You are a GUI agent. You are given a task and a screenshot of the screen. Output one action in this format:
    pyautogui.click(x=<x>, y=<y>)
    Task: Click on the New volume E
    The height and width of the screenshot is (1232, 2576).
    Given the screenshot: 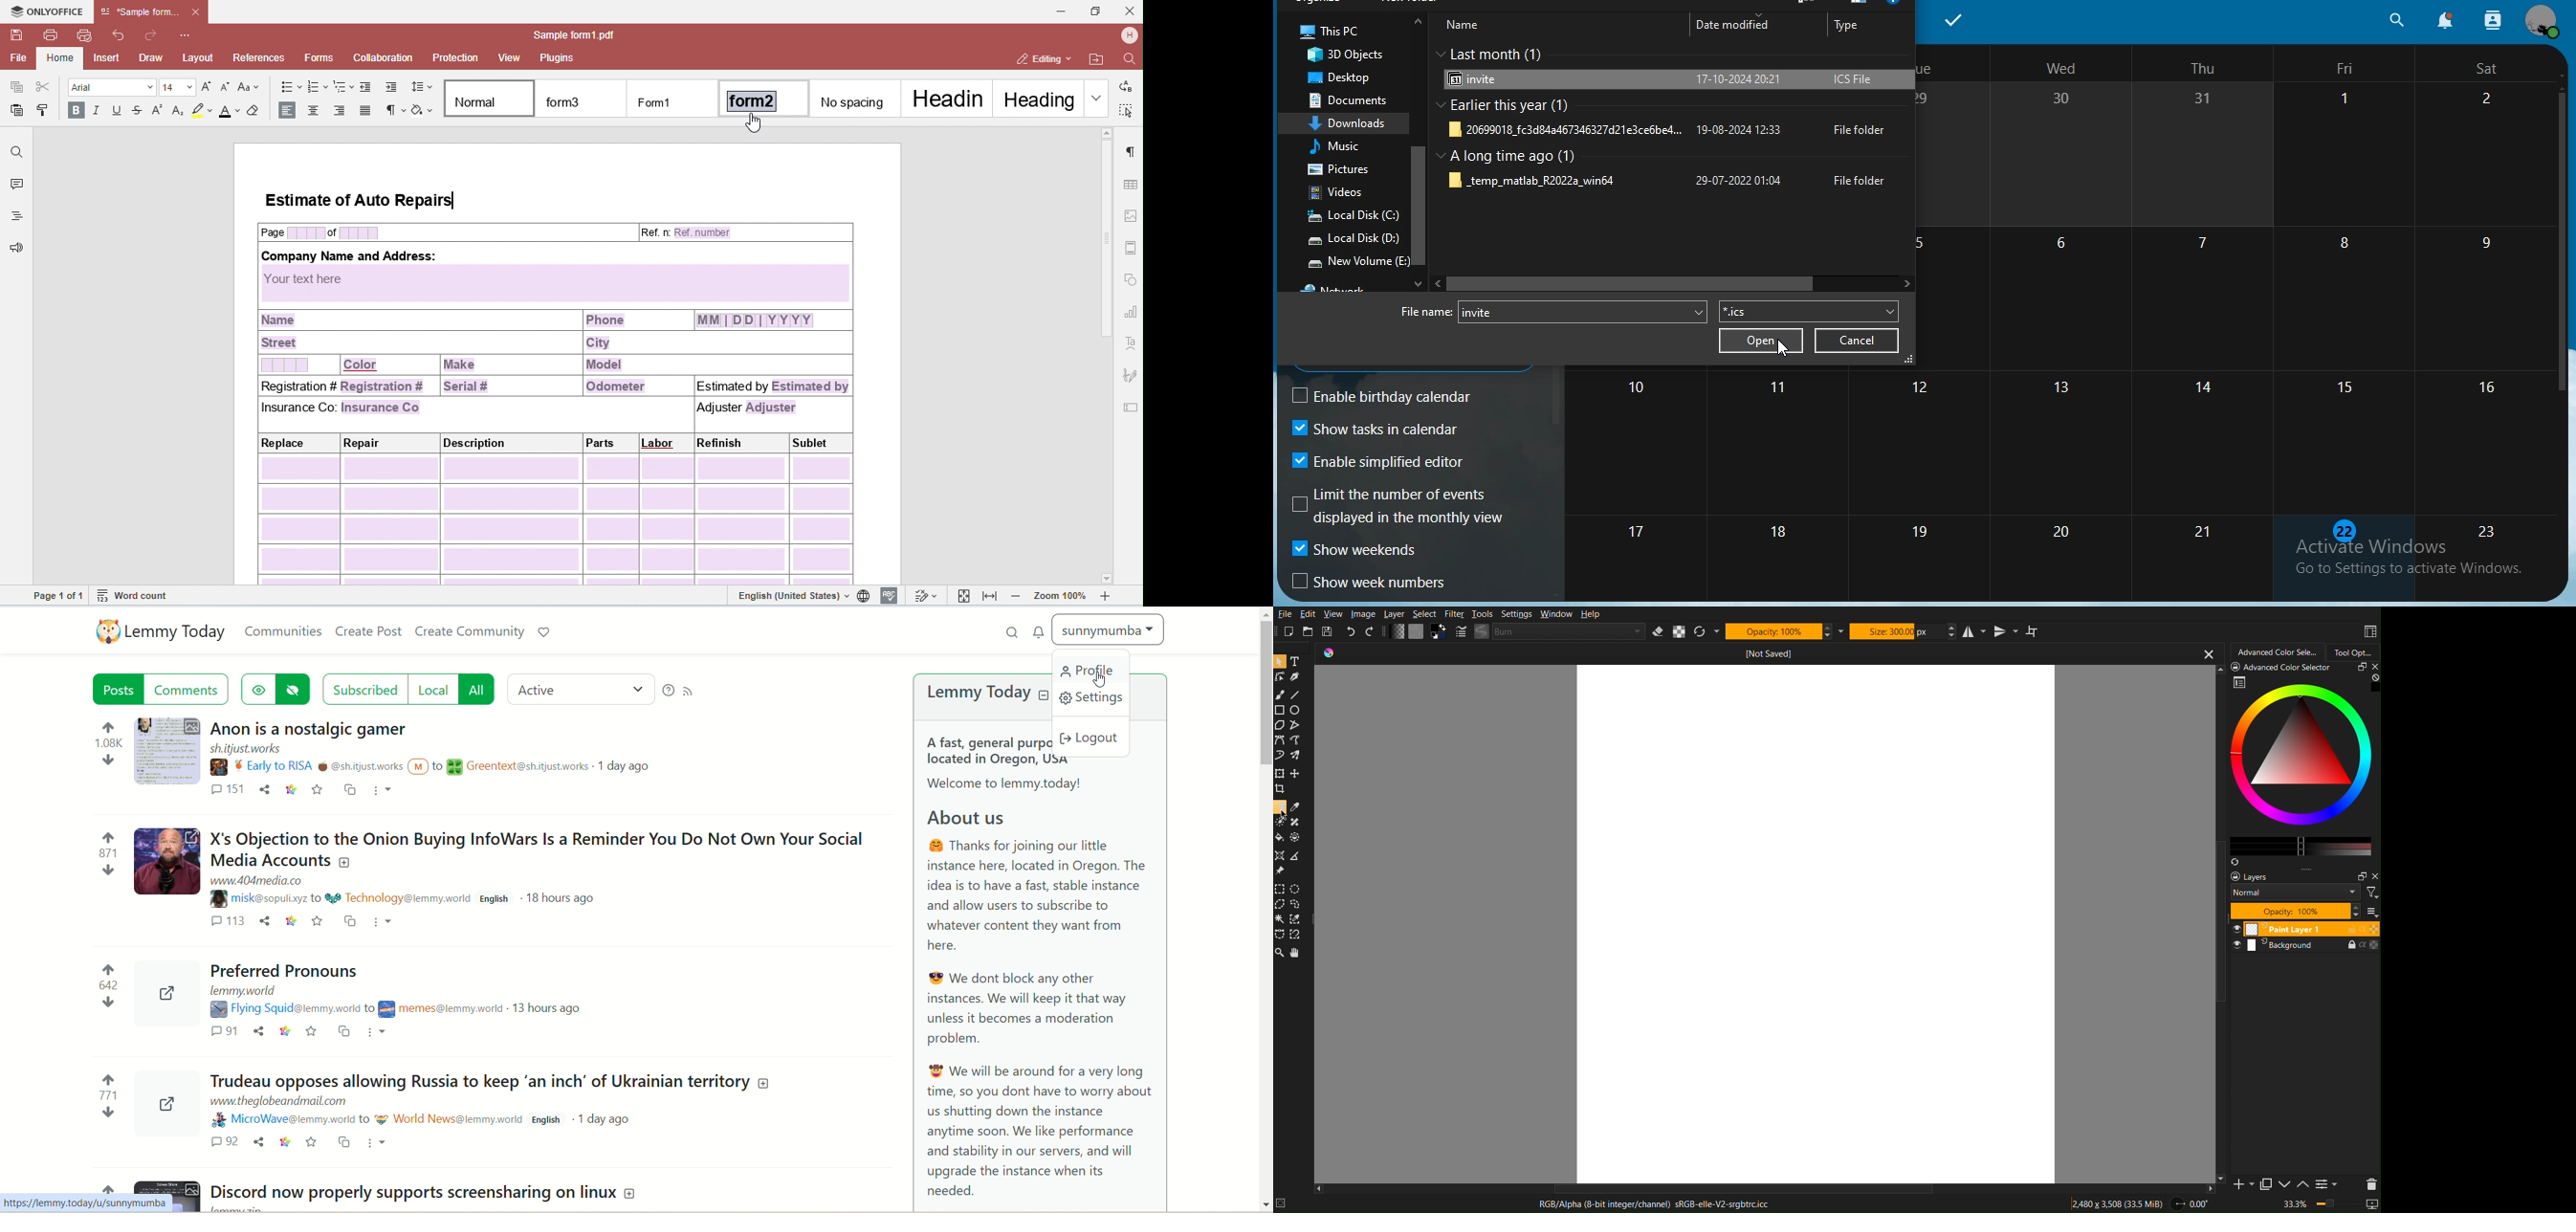 What is the action you would take?
    pyautogui.click(x=1358, y=262)
    